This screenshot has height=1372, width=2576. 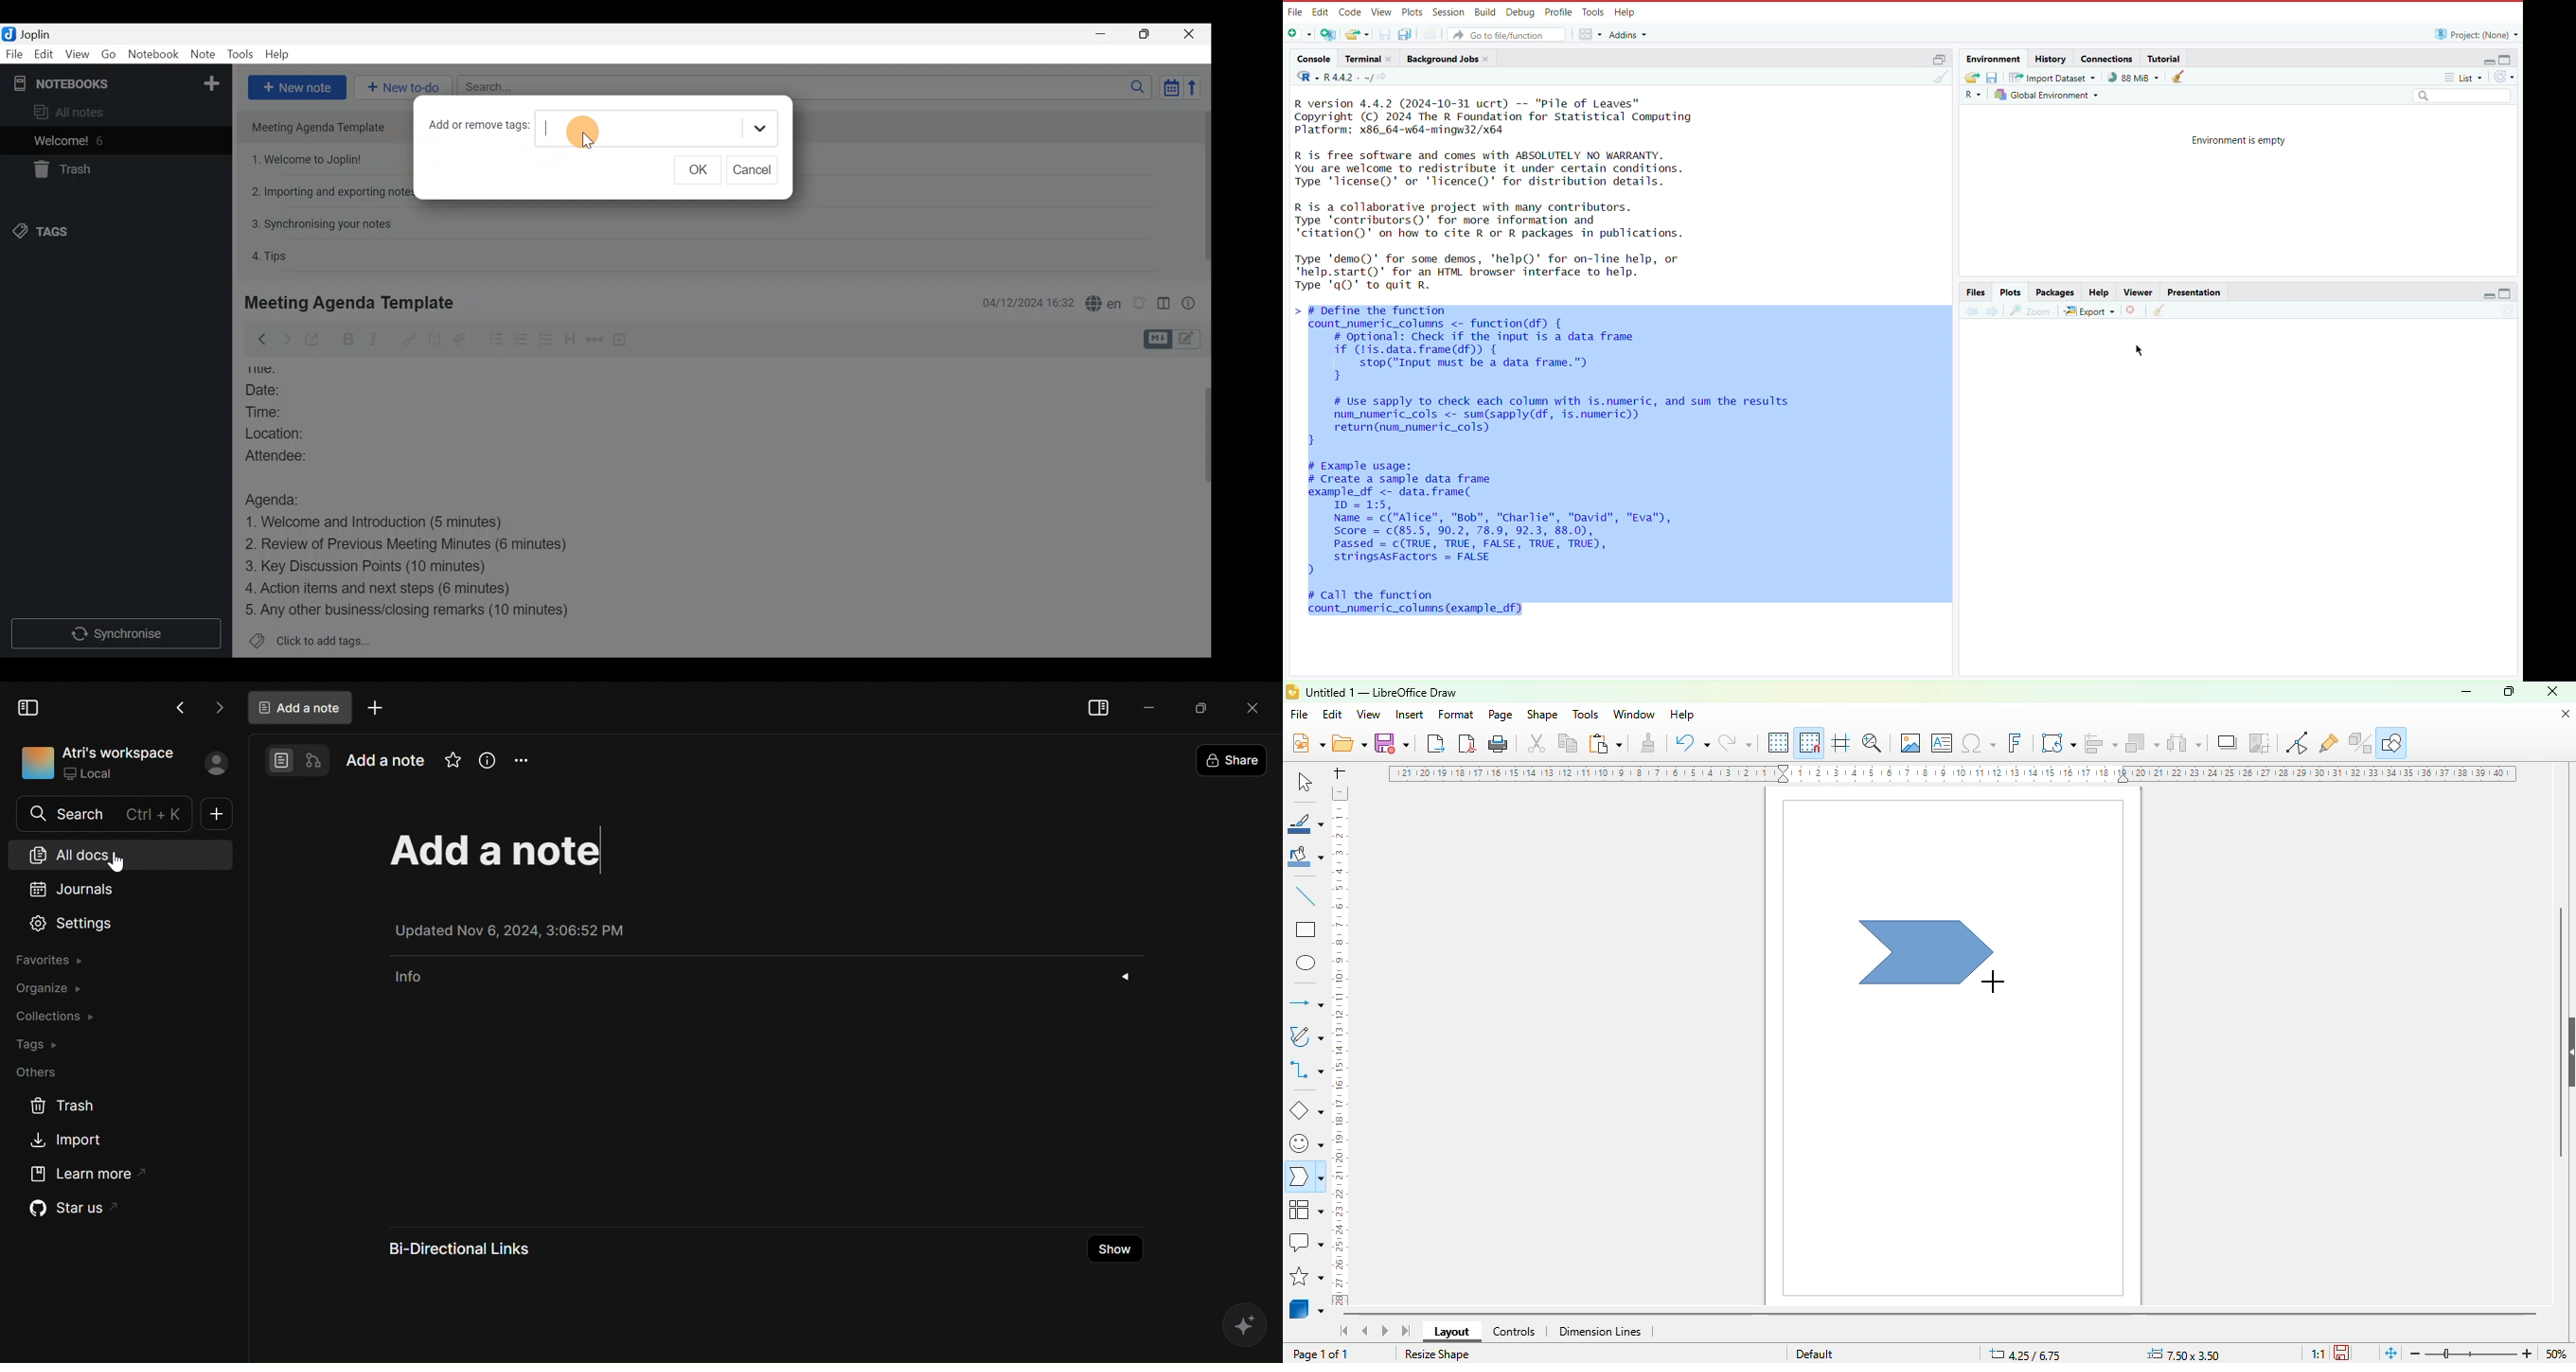 What do you see at coordinates (2107, 58) in the screenshot?
I see `Connections` at bounding box center [2107, 58].